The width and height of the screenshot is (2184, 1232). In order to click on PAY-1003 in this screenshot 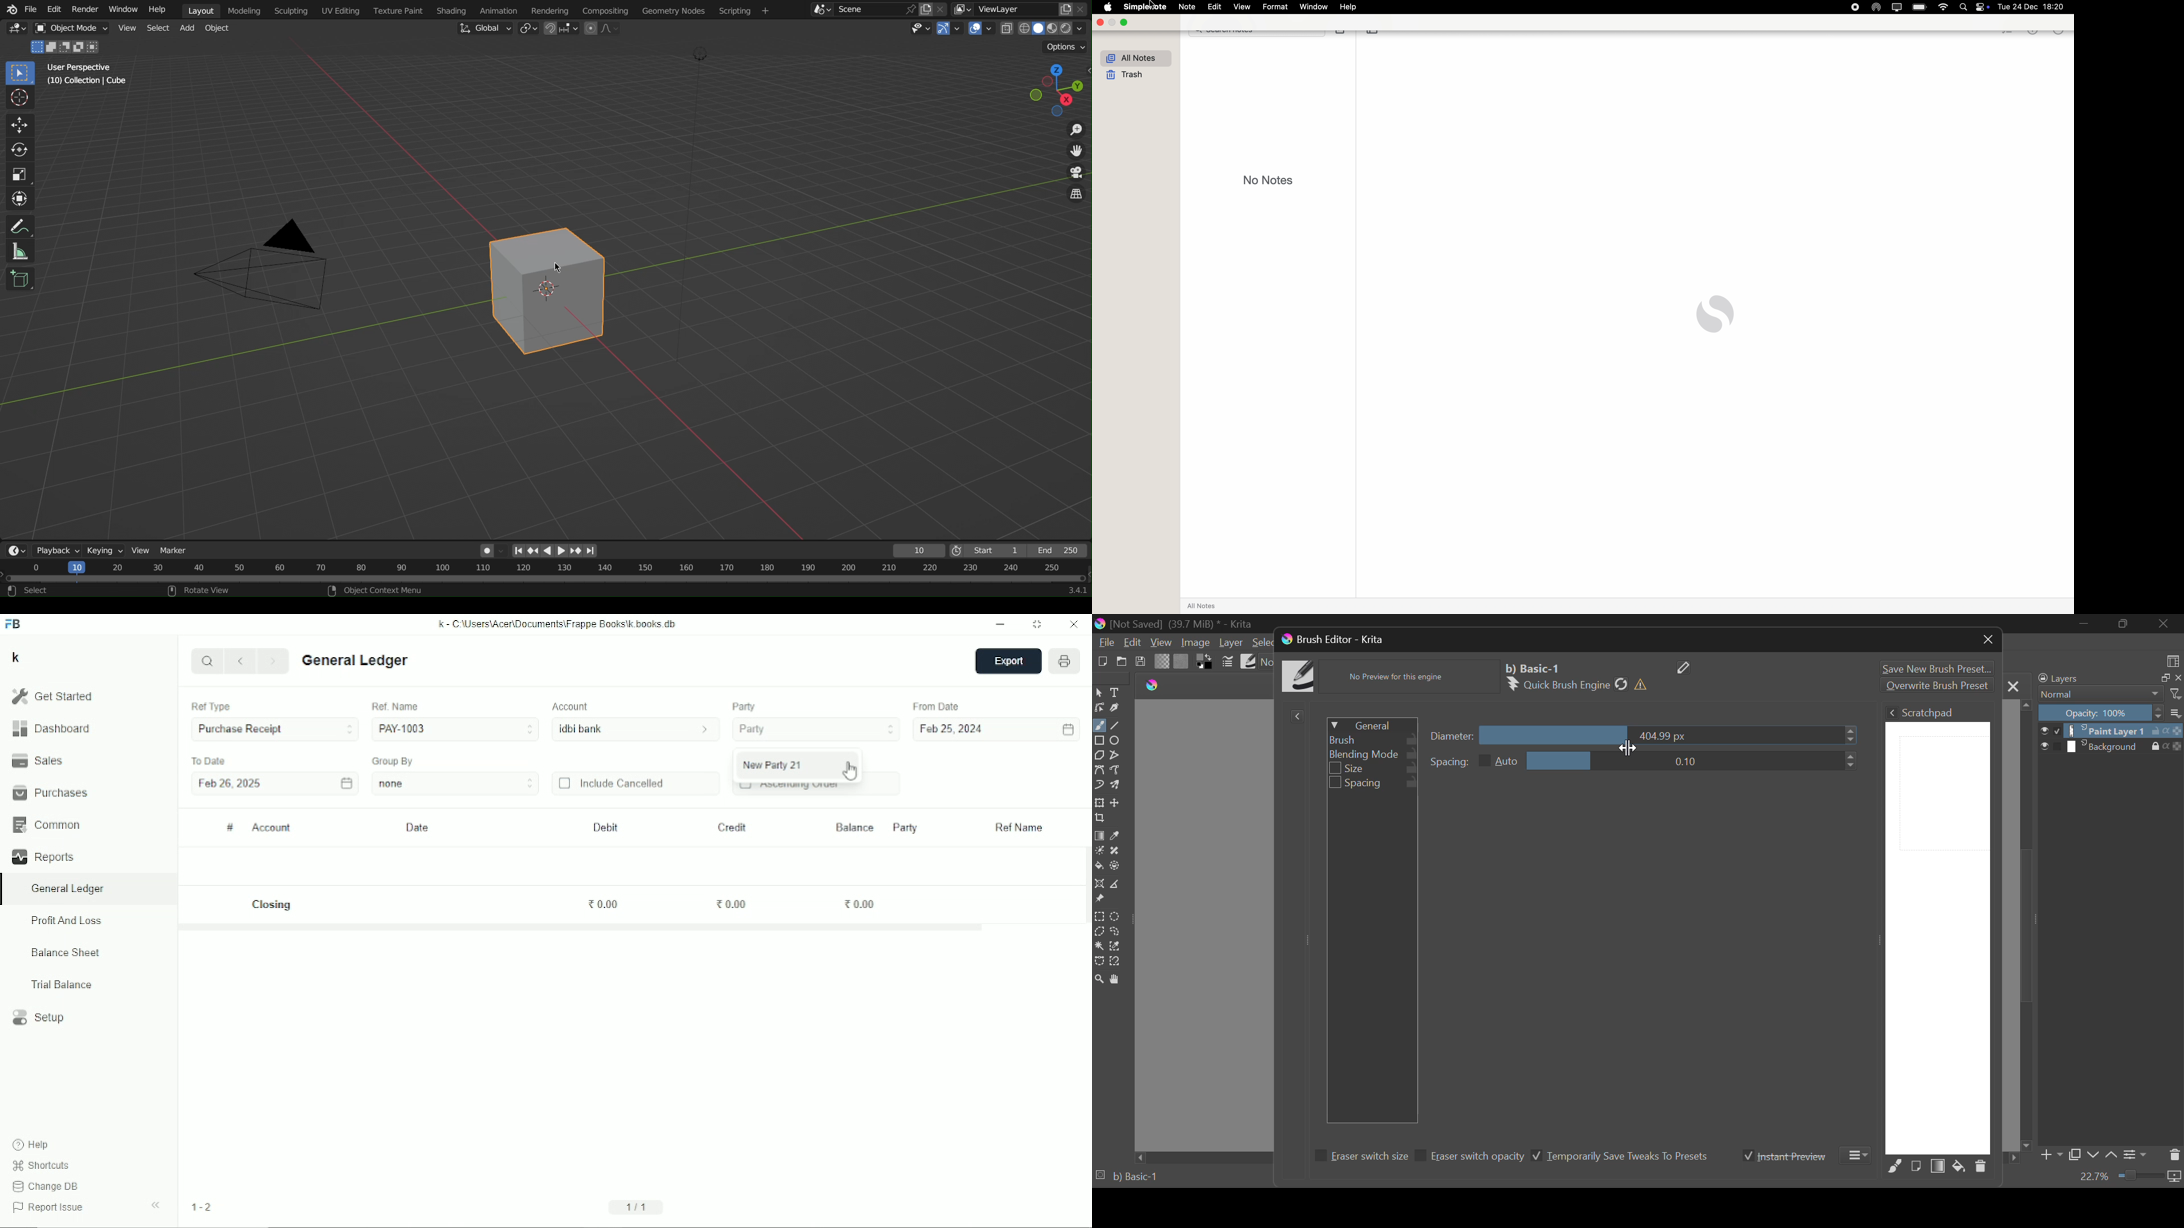, I will do `click(455, 728)`.